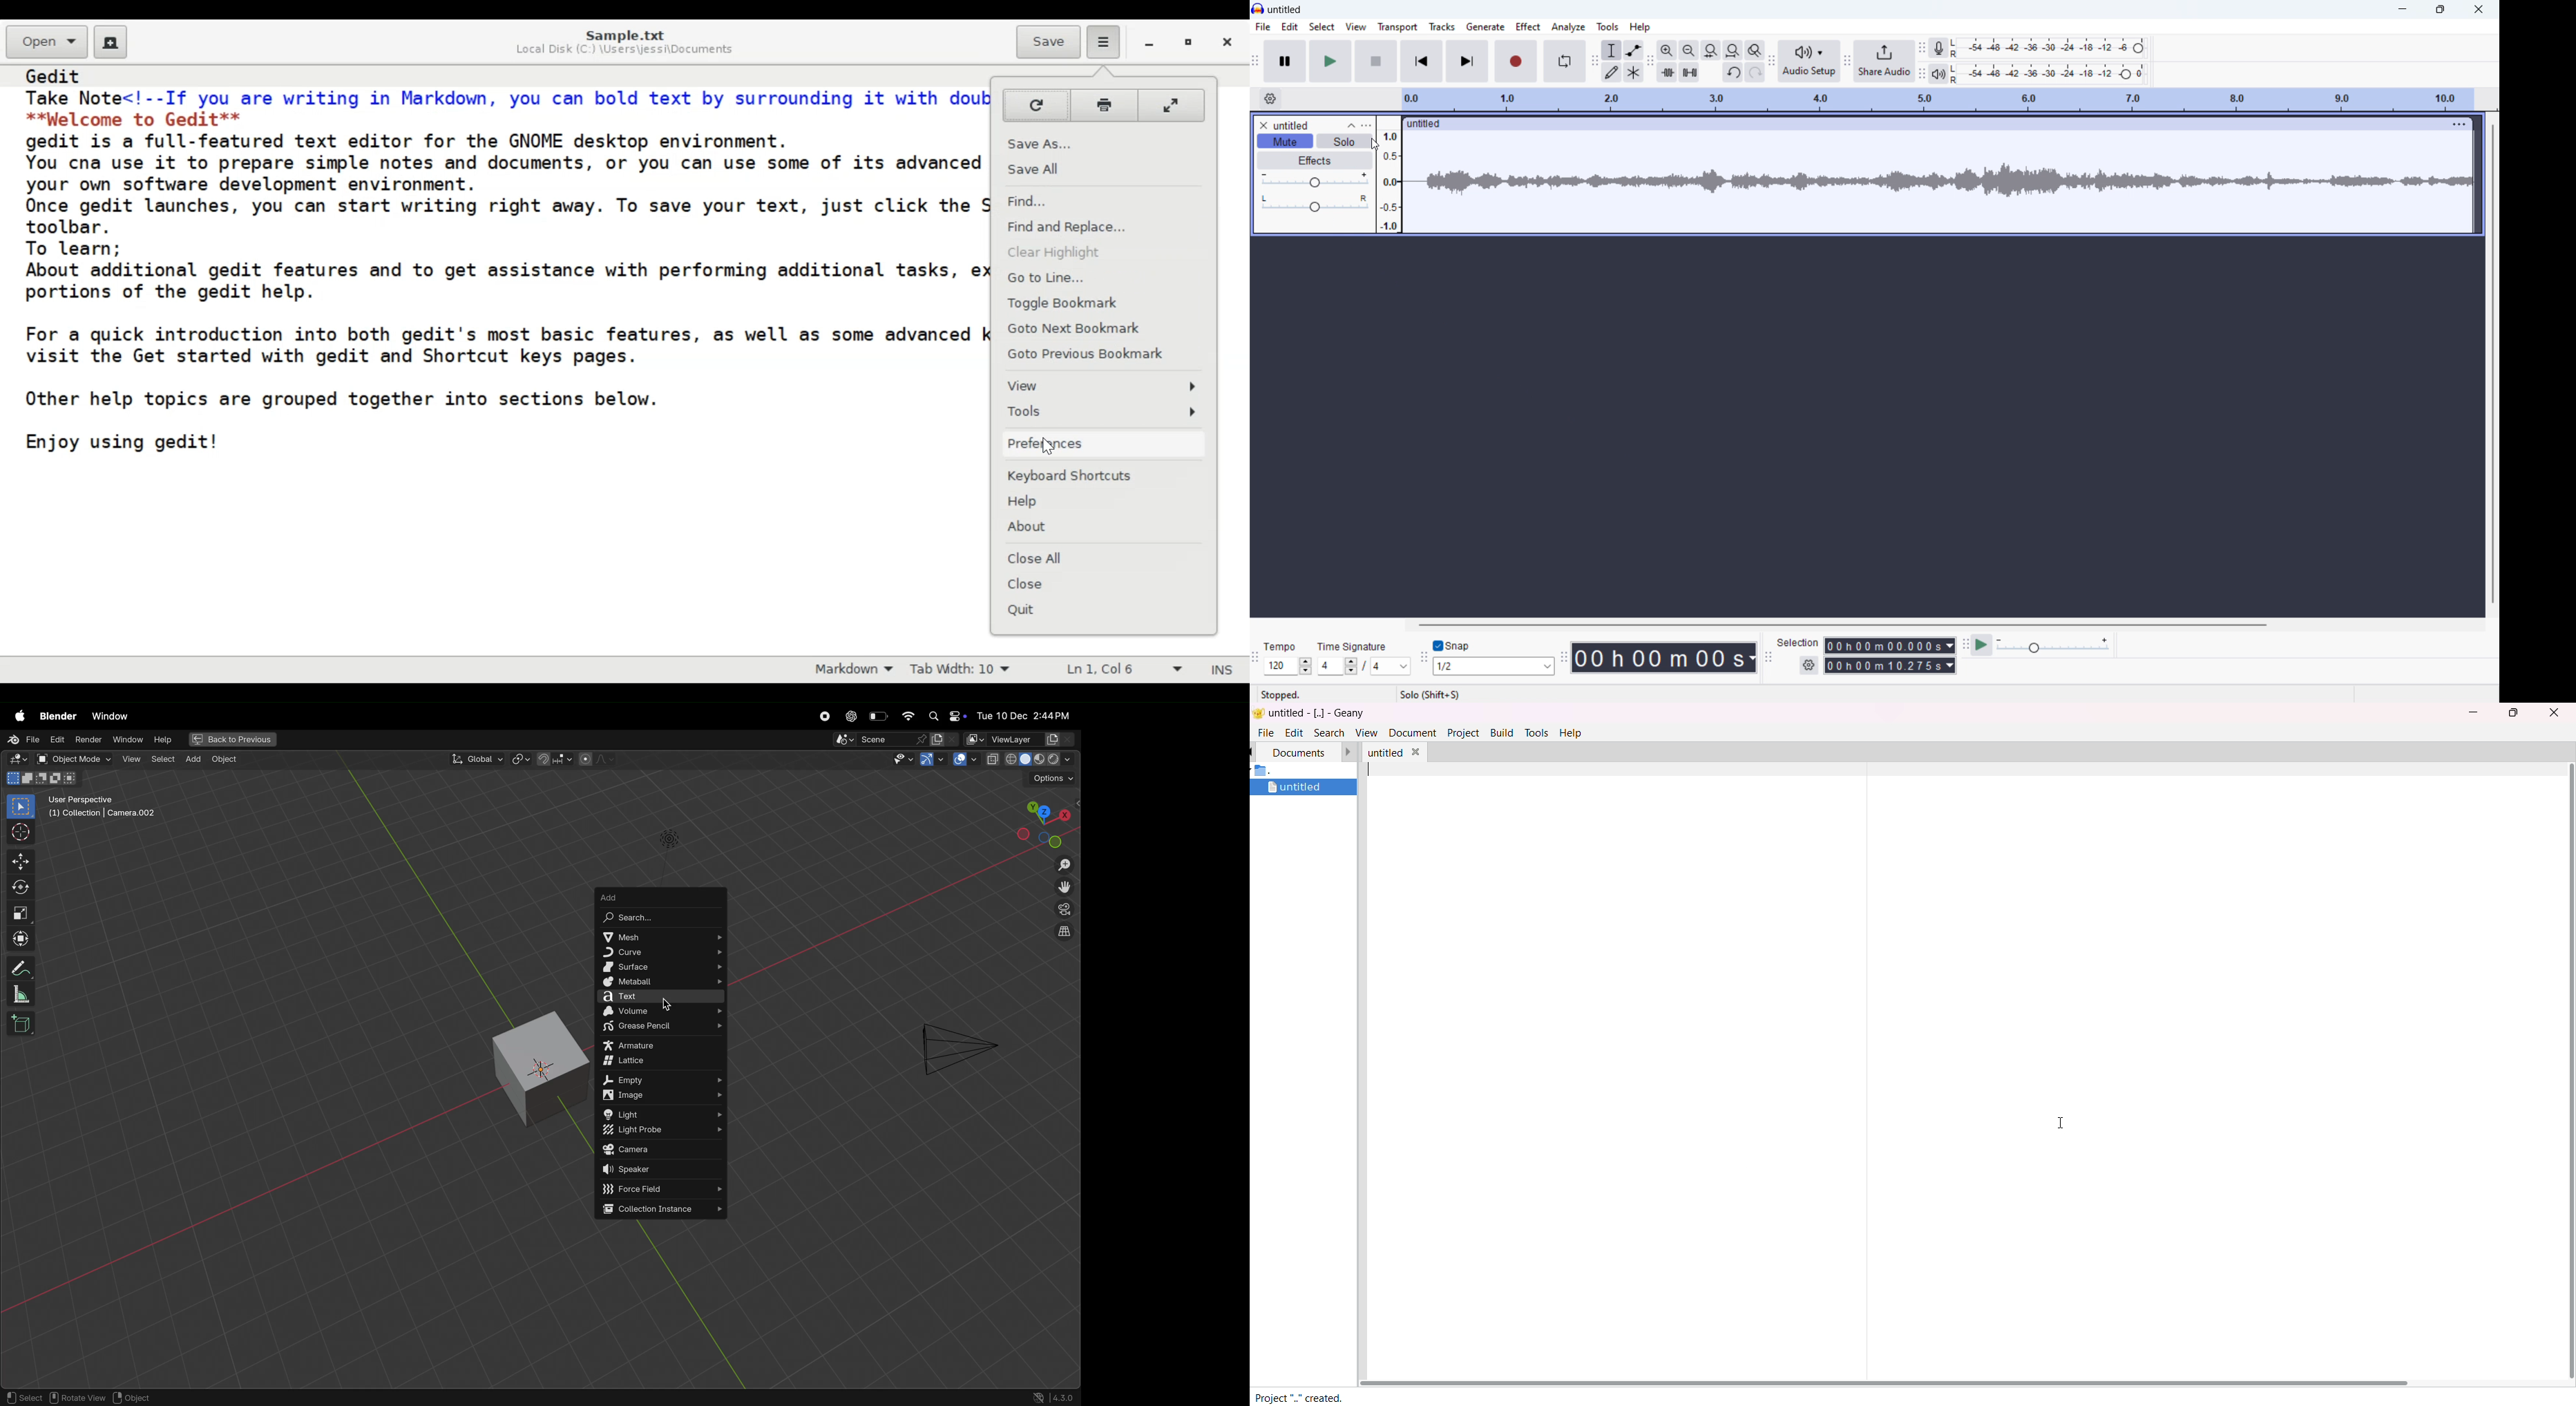 The image size is (2576, 1428). Describe the element at coordinates (1327, 712) in the screenshot. I see `untitled- [..]- Geany` at that location.